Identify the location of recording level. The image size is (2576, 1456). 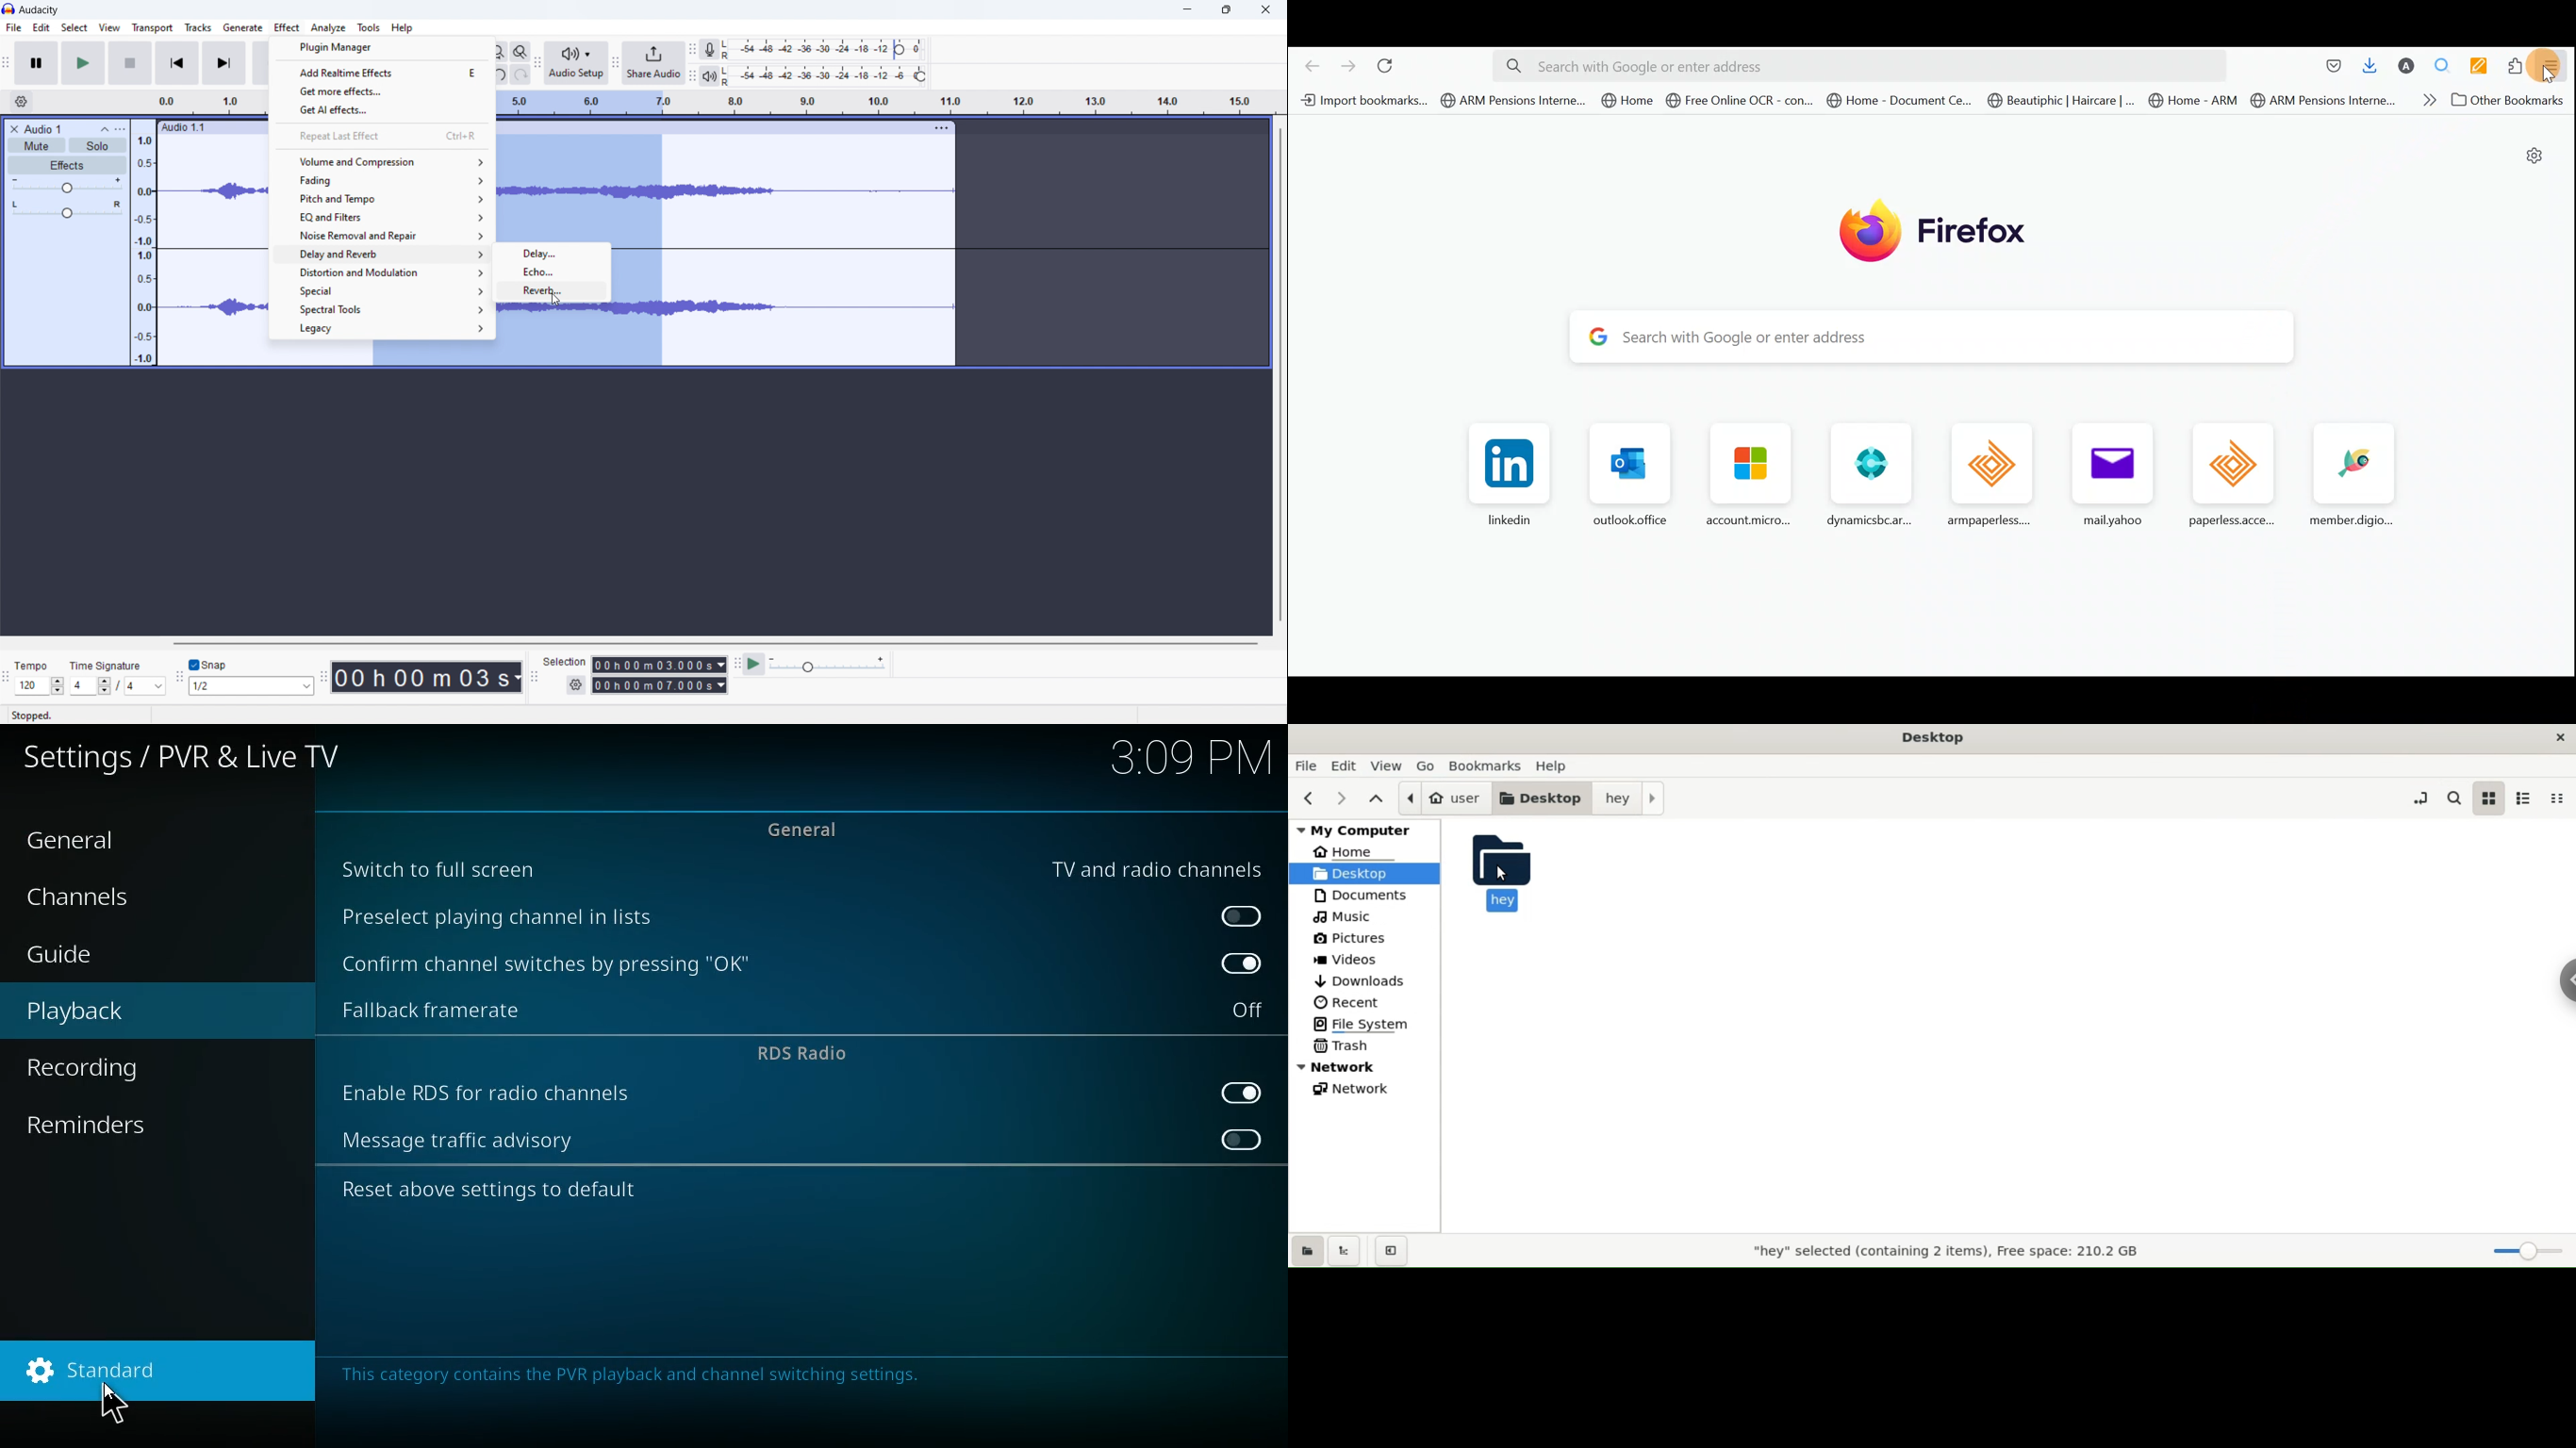
(825, 50).